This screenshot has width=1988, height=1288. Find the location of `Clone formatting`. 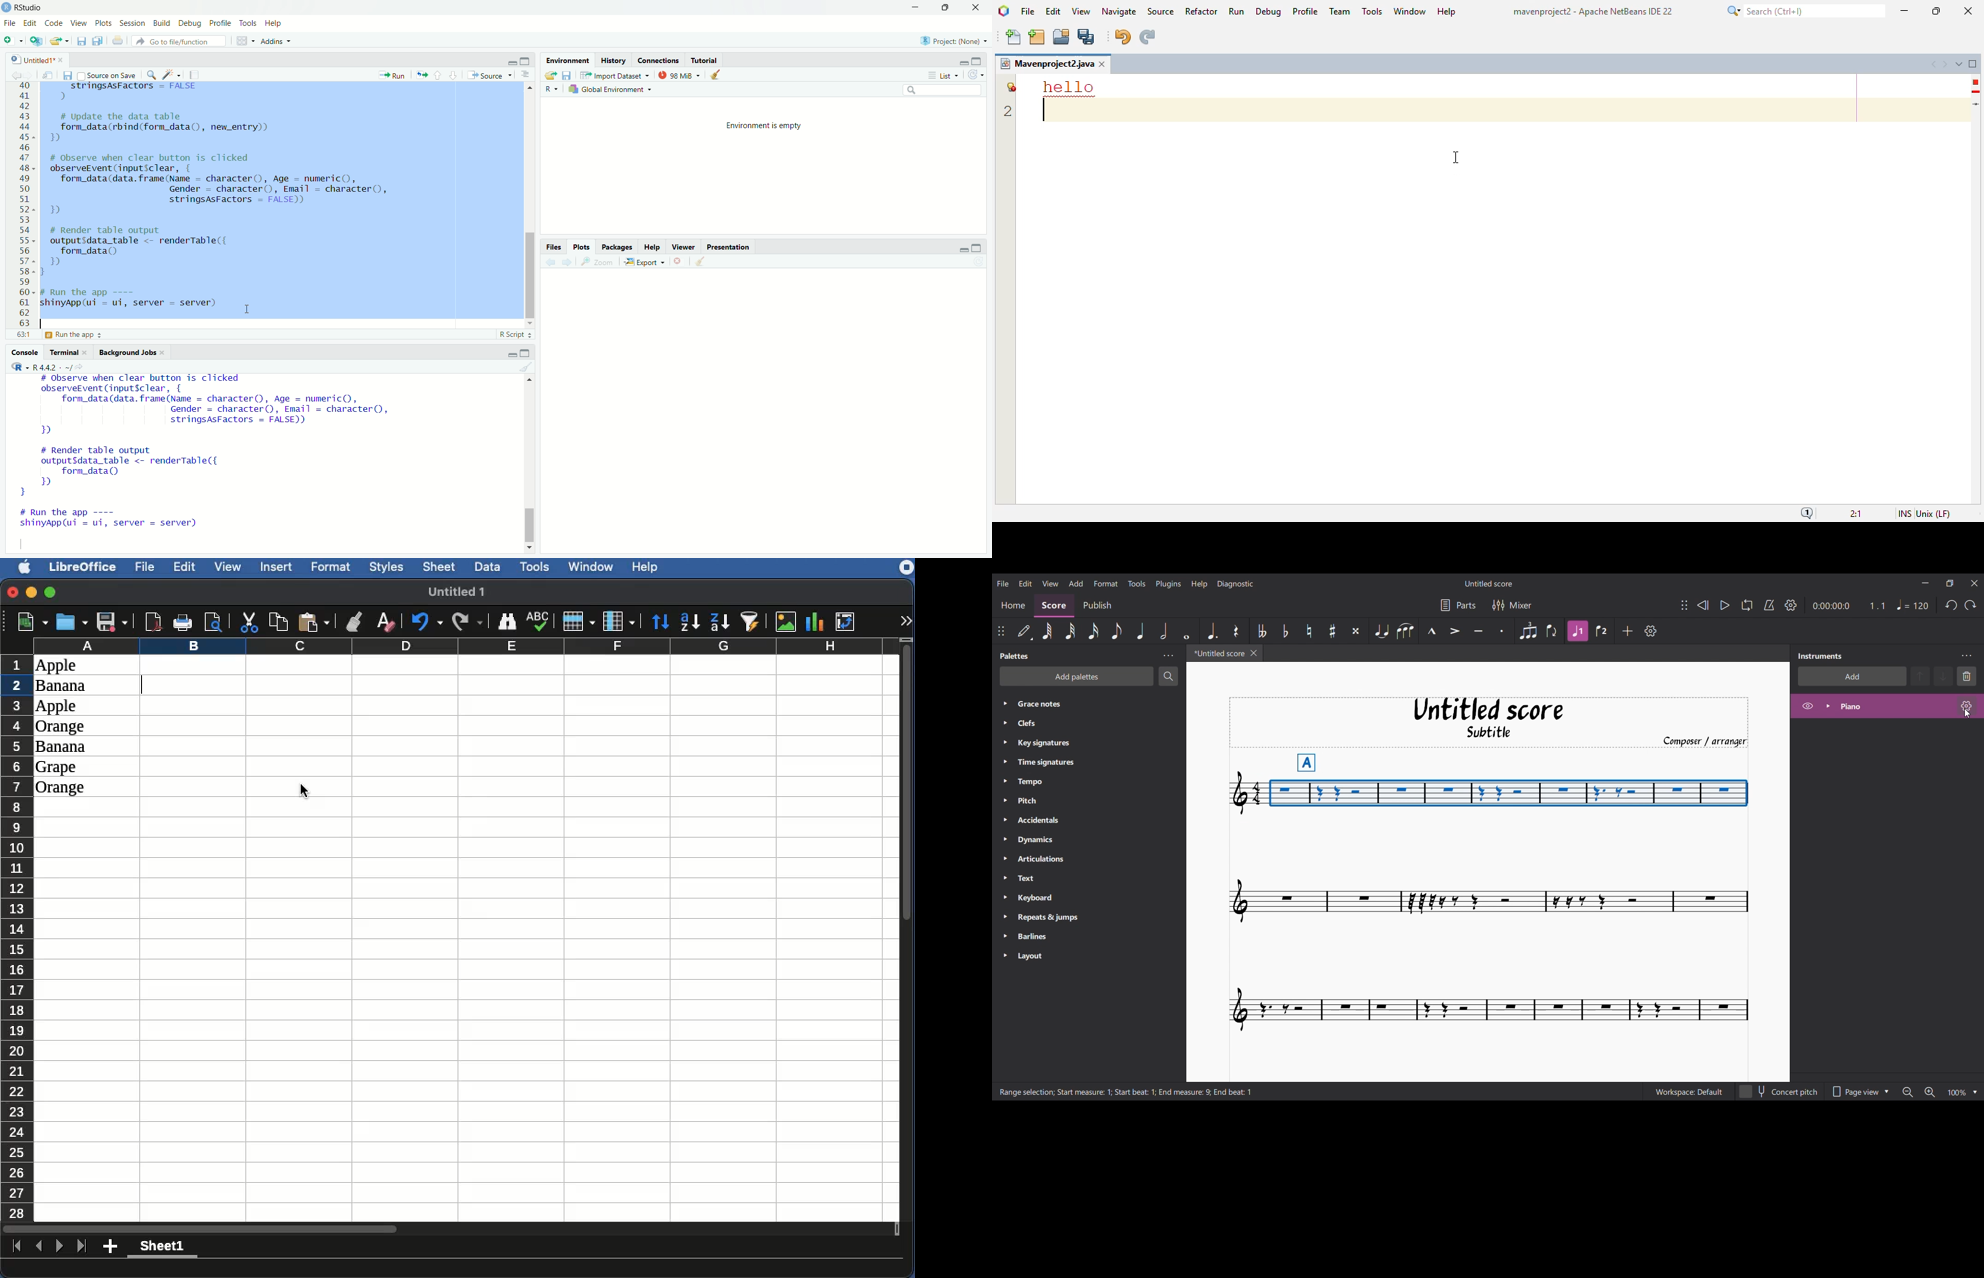

Clone formatting is located at coordinates (354, 622).